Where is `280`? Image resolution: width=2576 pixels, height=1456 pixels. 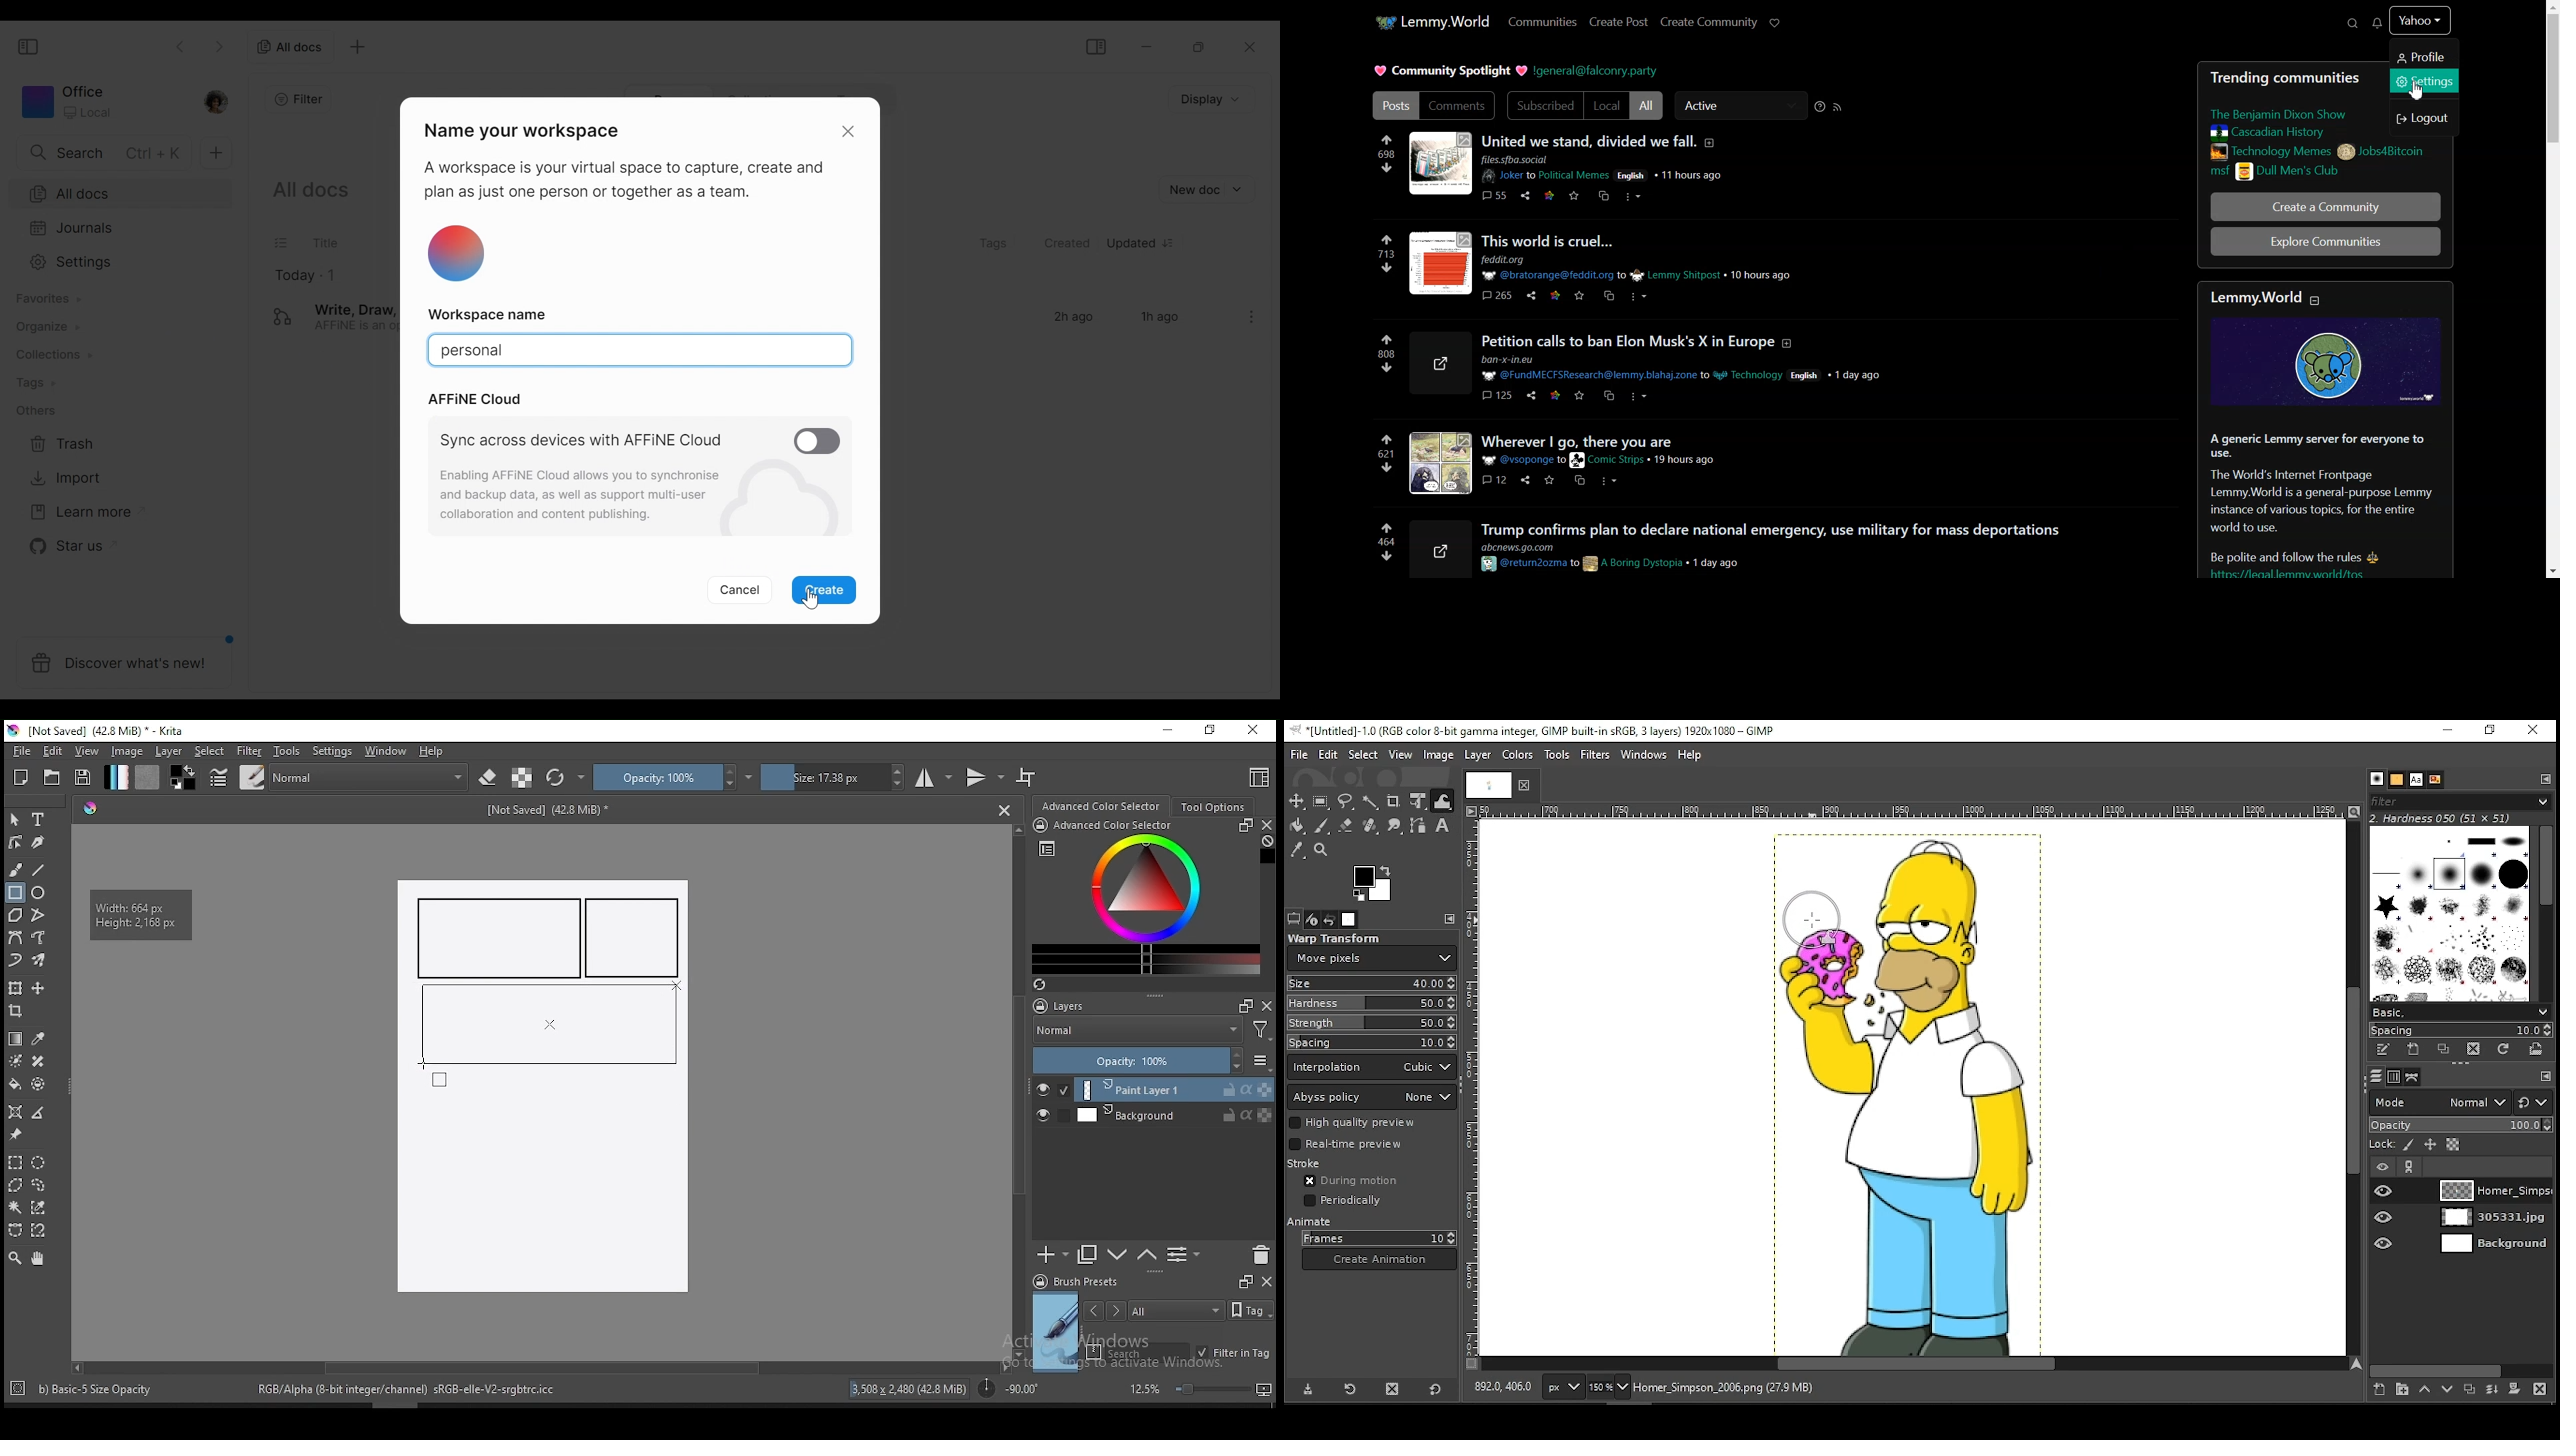
280 is located at coordinates (1375, 351).